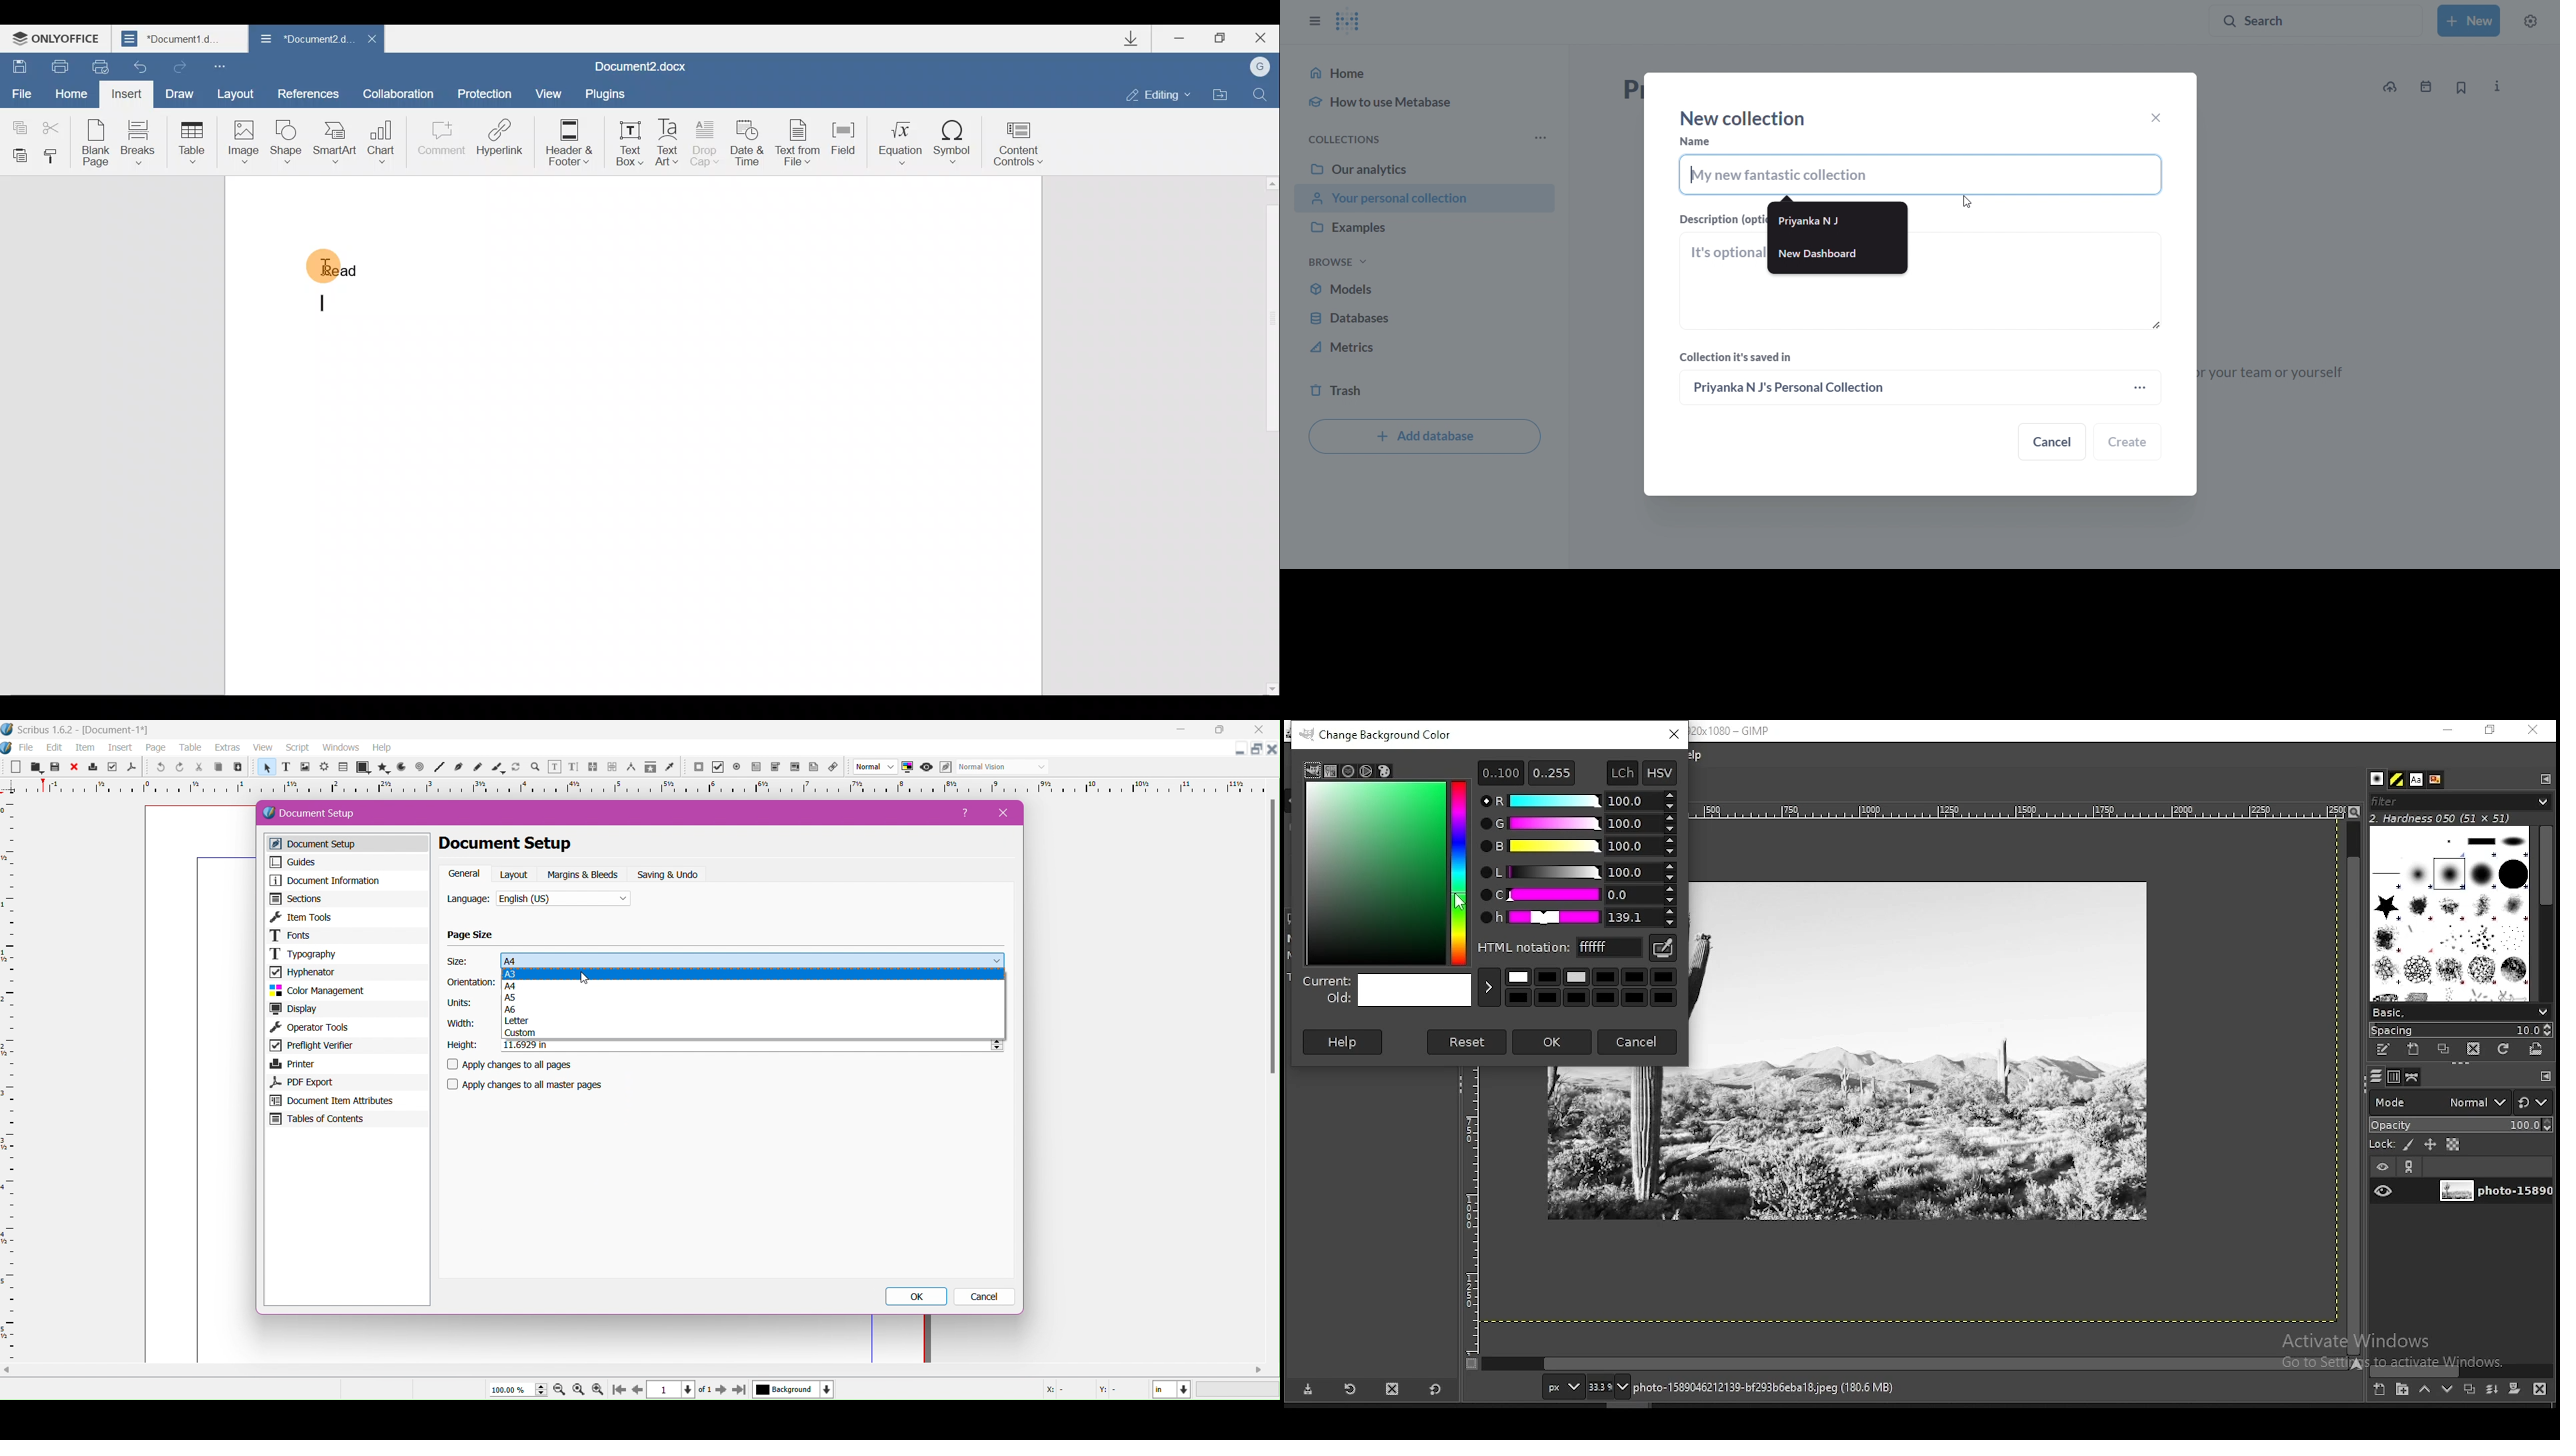 Image resolution: width=2576 pixels, height=1456 pixels. I want to click on image frame, so click(304, 768).